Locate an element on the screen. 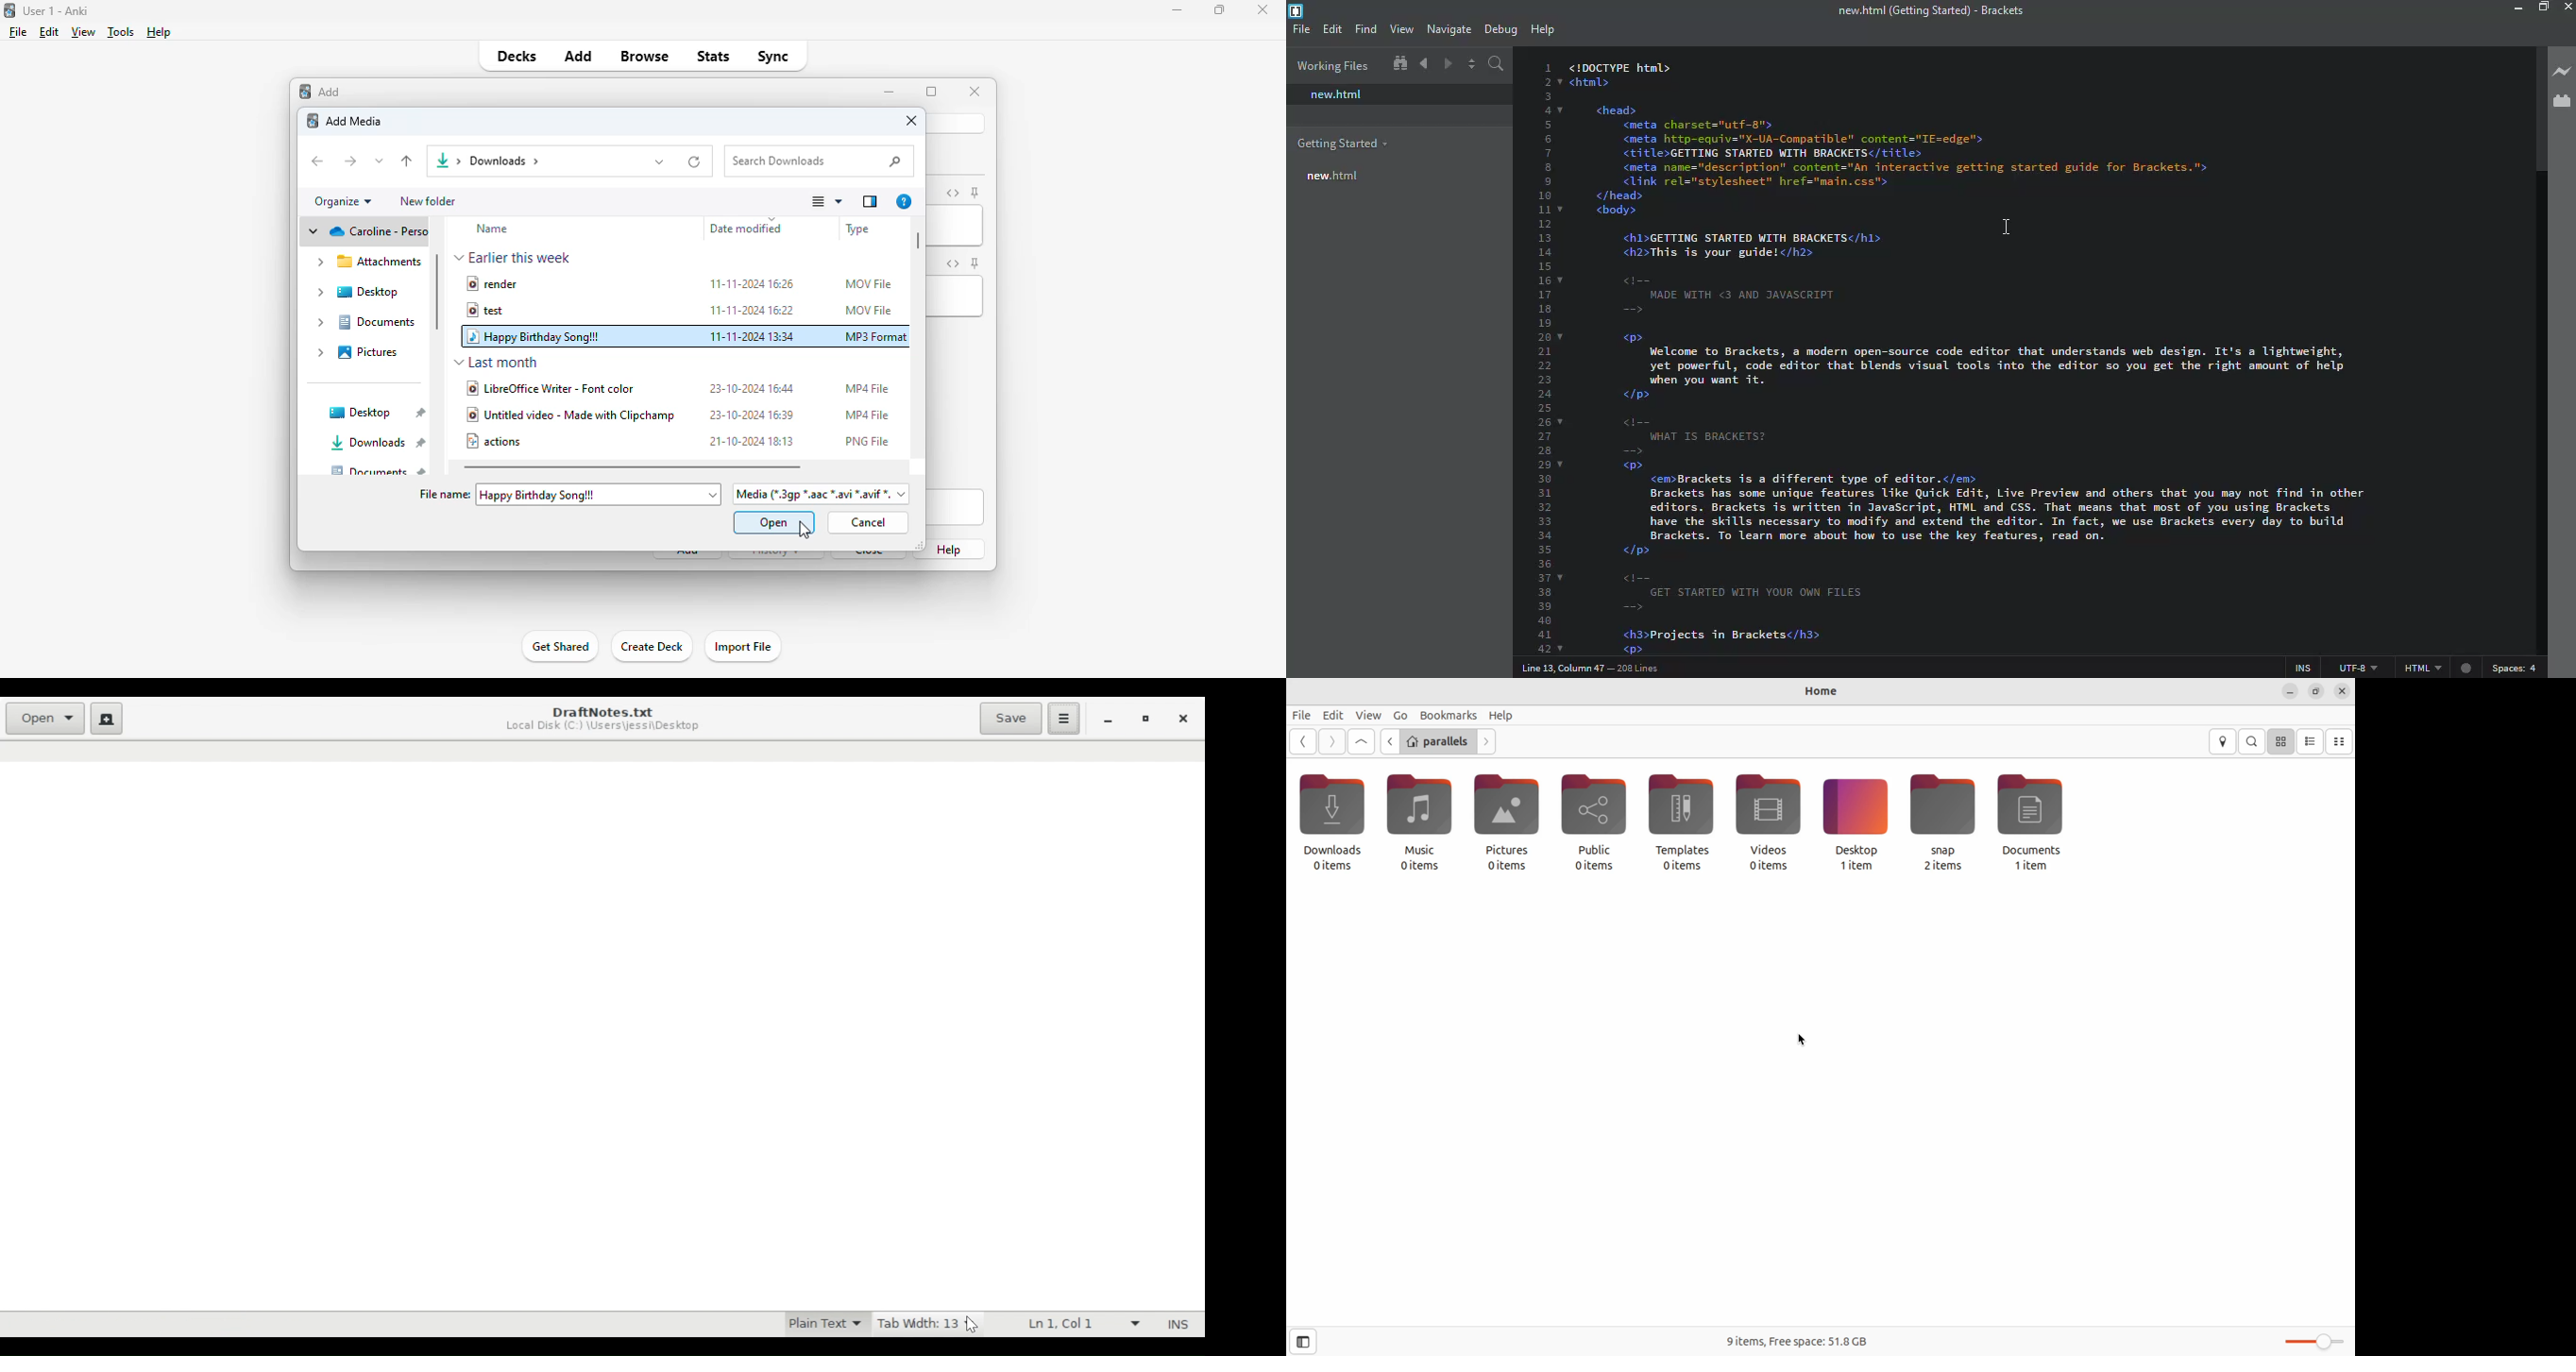 The height and width of the screenshot is (1372, 2576). forward is located at coordinates (351, 161).